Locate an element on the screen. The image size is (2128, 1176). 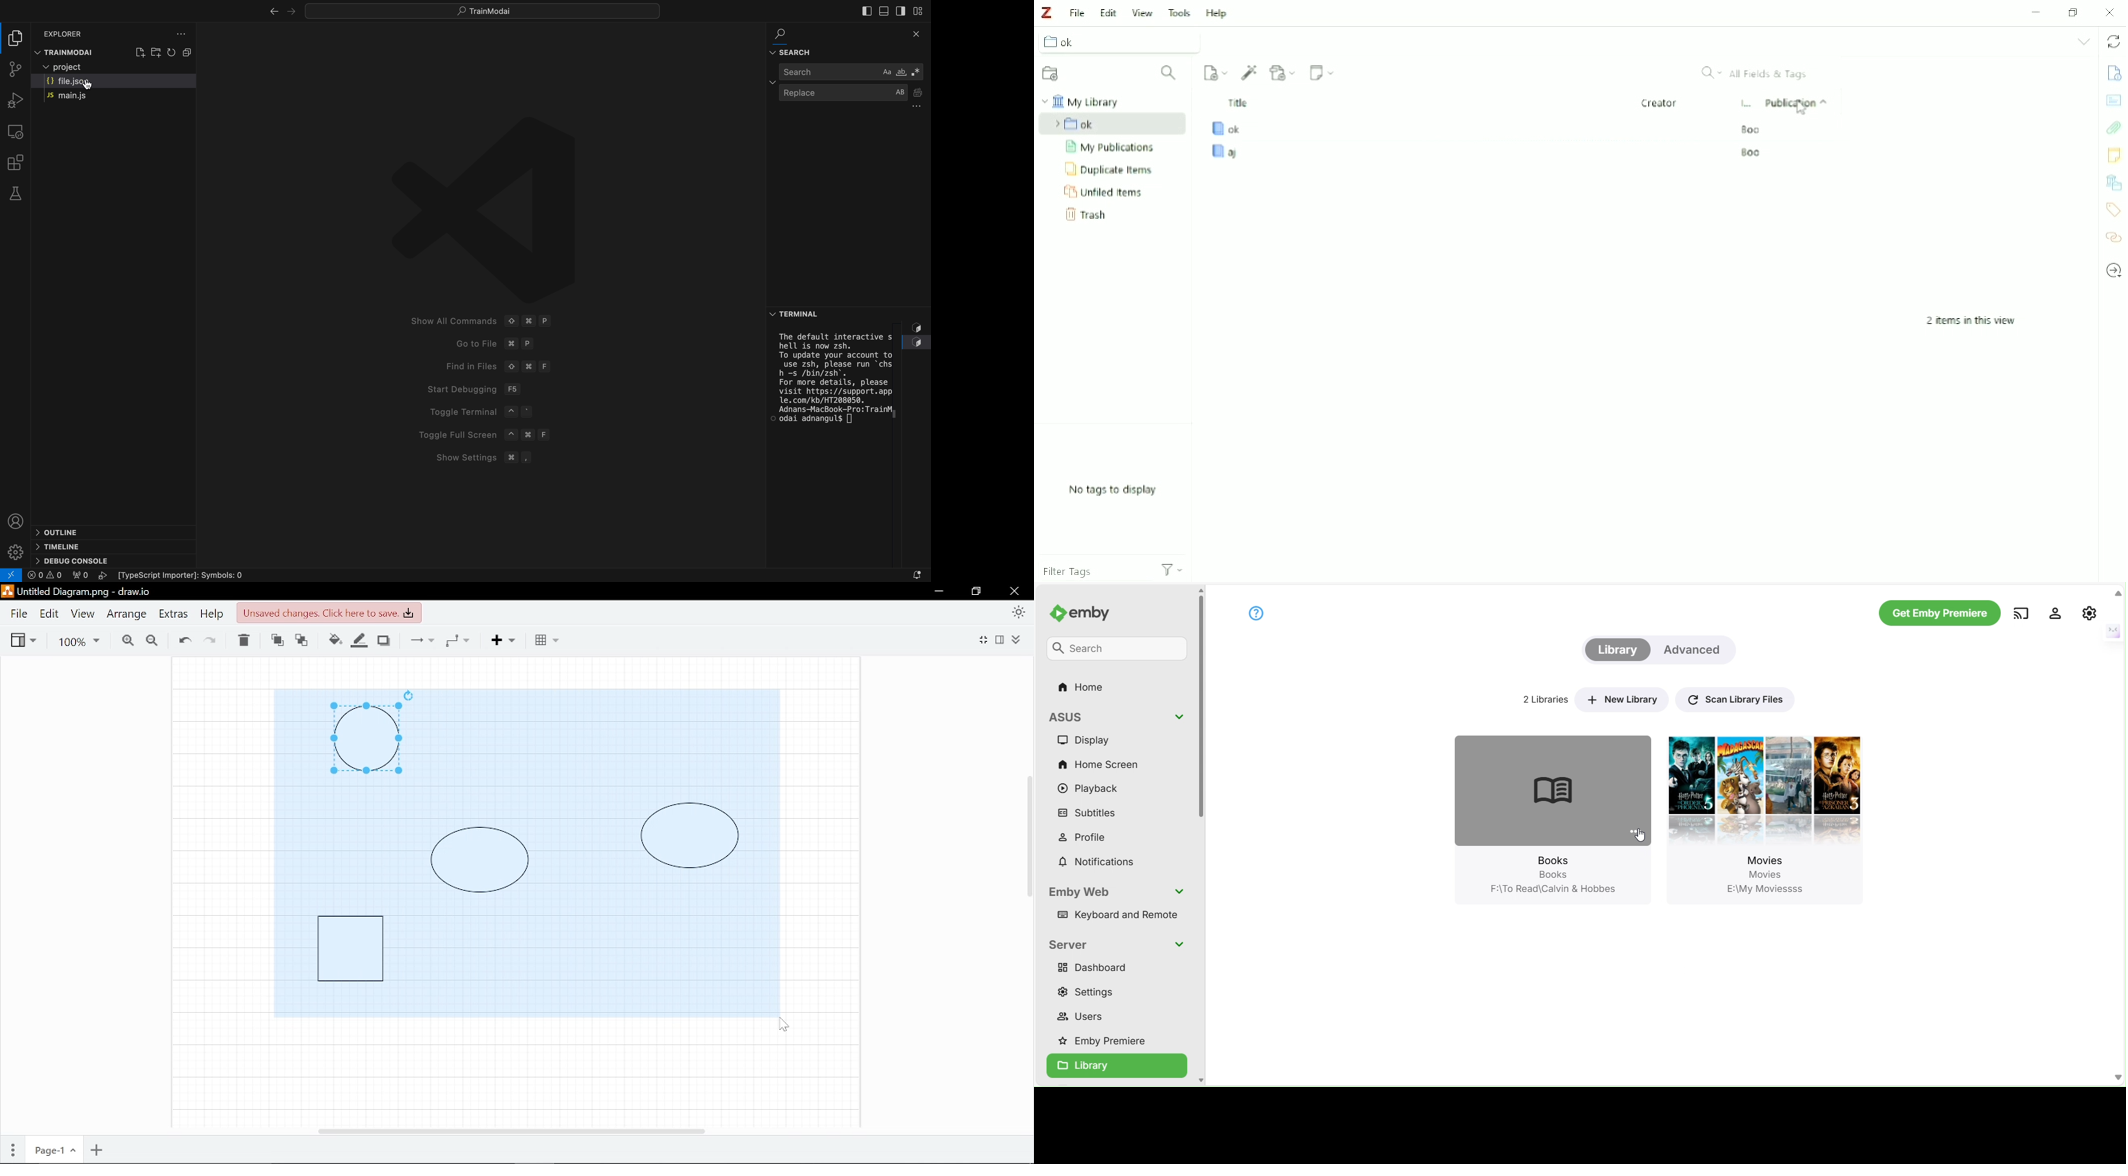
Rotate is located at coordinates (409, 695).